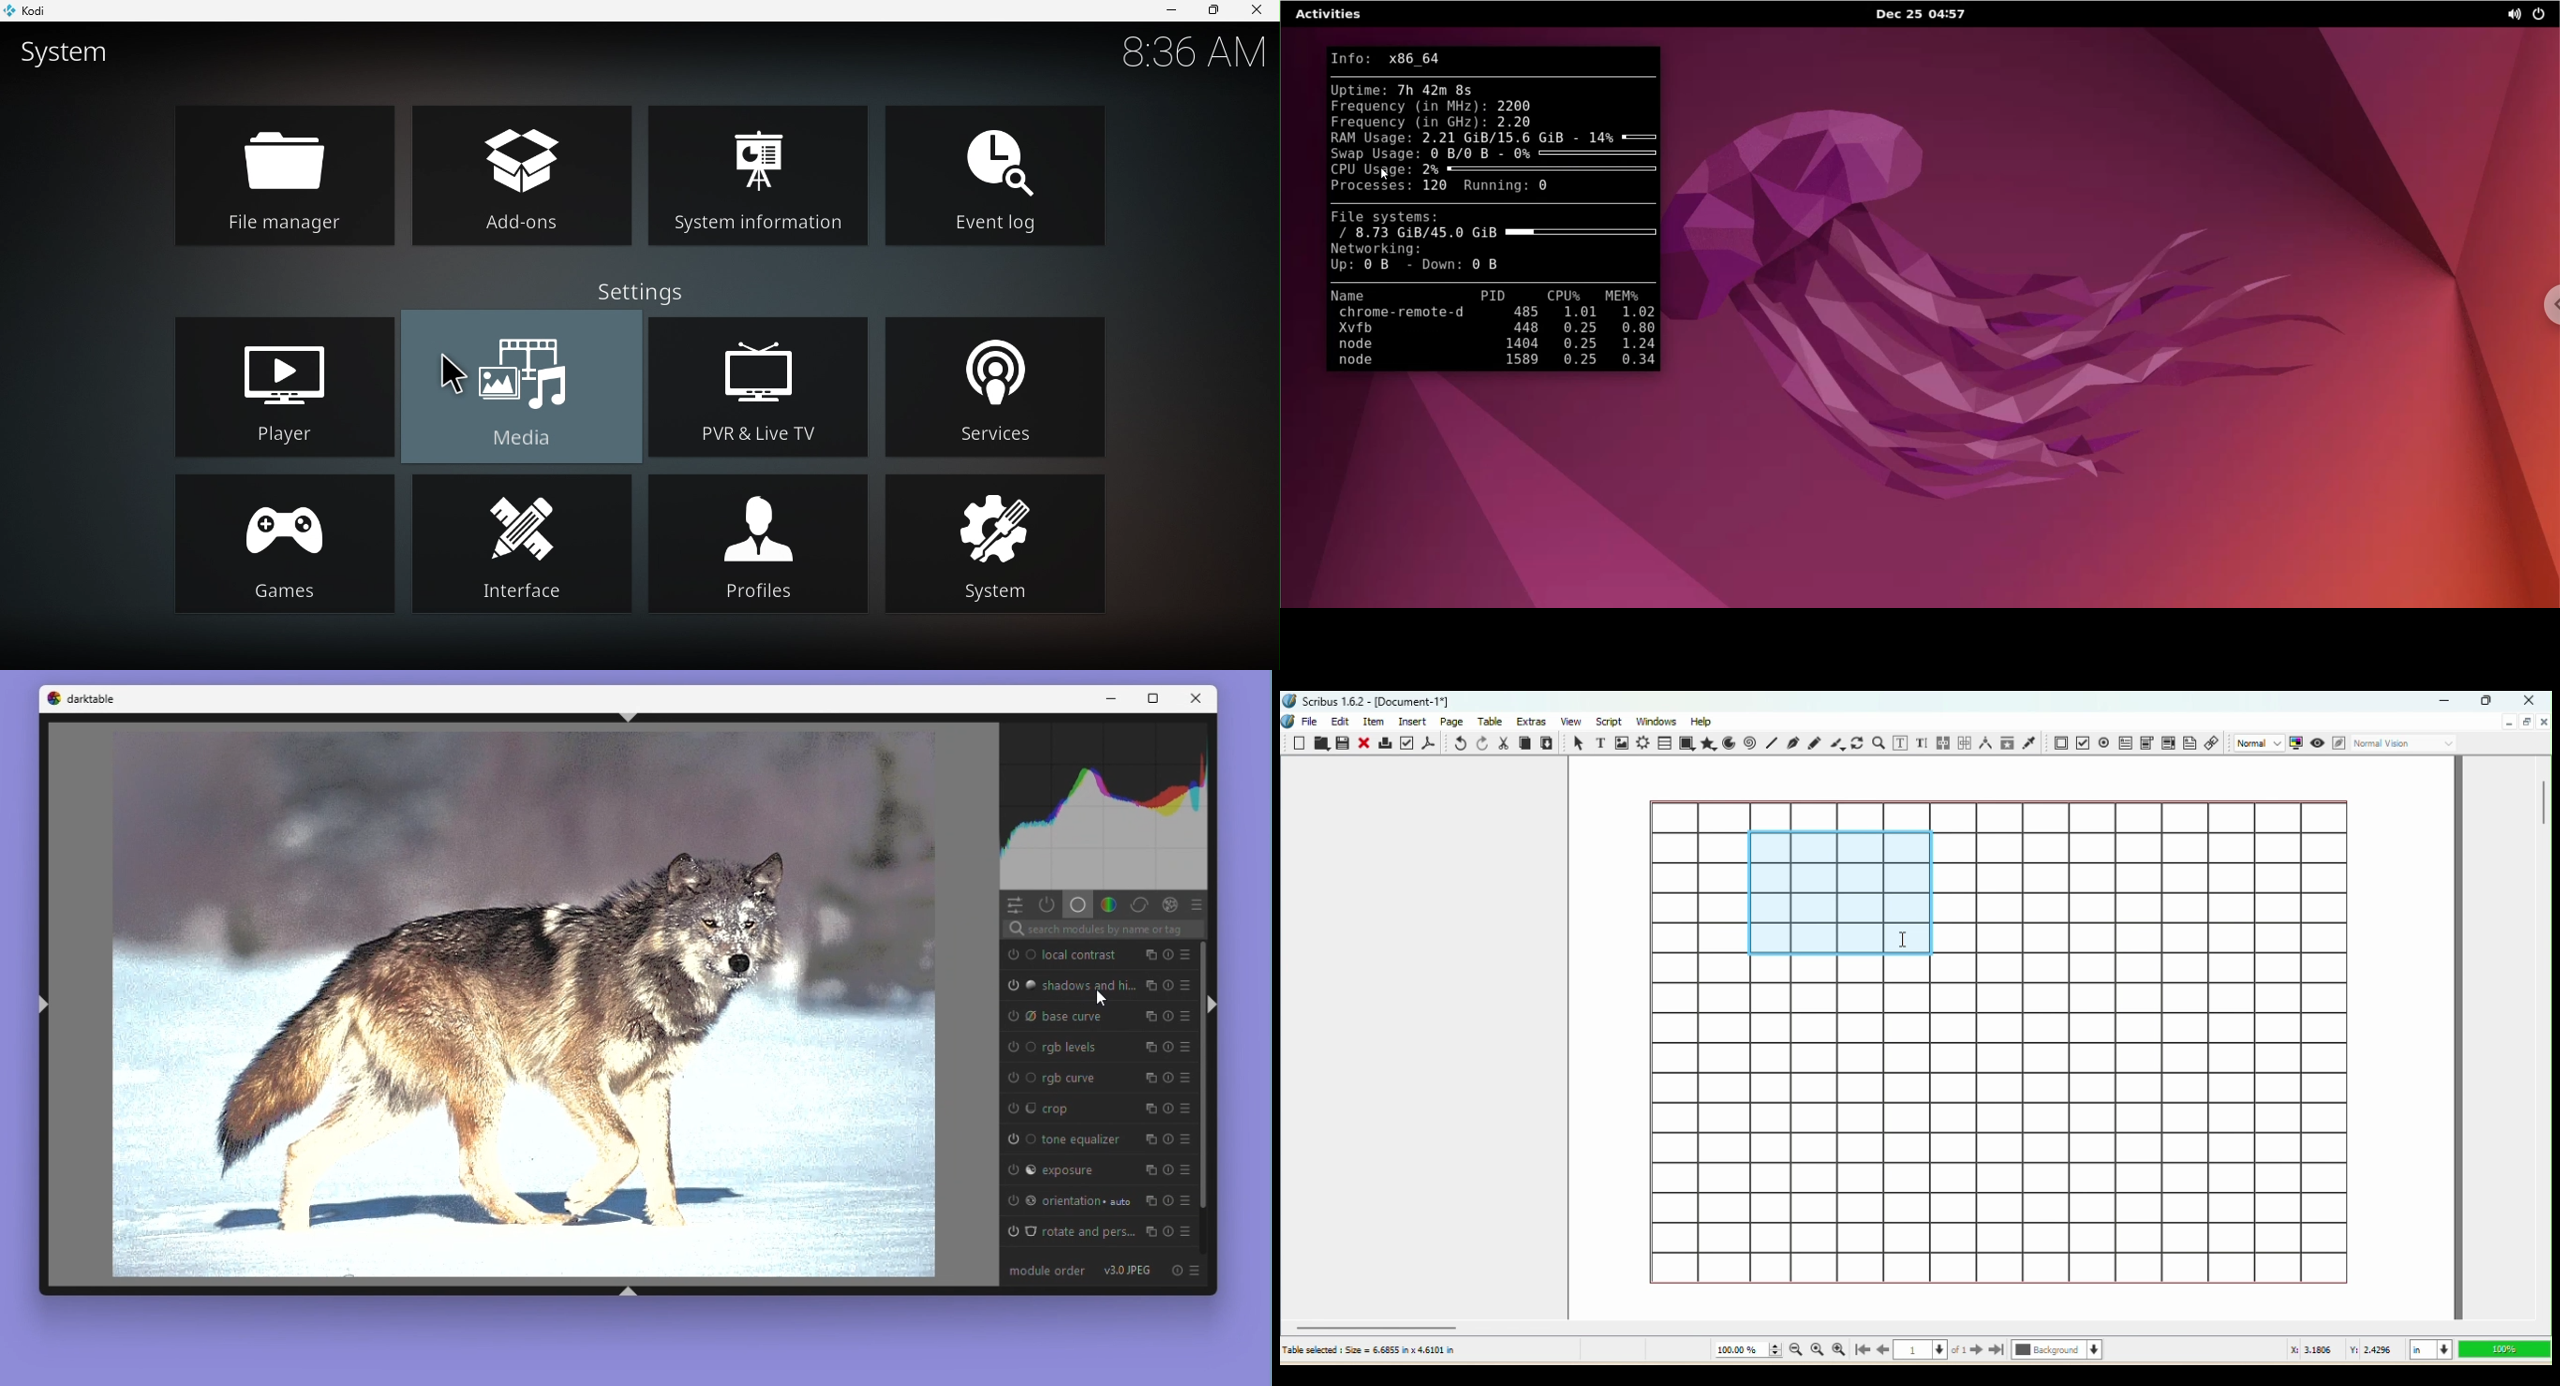 The height and width of the screenshot is (1400, 2576). Describe the element at coordinates (1666, 743) in the screenshot. I see `Table` at that location.